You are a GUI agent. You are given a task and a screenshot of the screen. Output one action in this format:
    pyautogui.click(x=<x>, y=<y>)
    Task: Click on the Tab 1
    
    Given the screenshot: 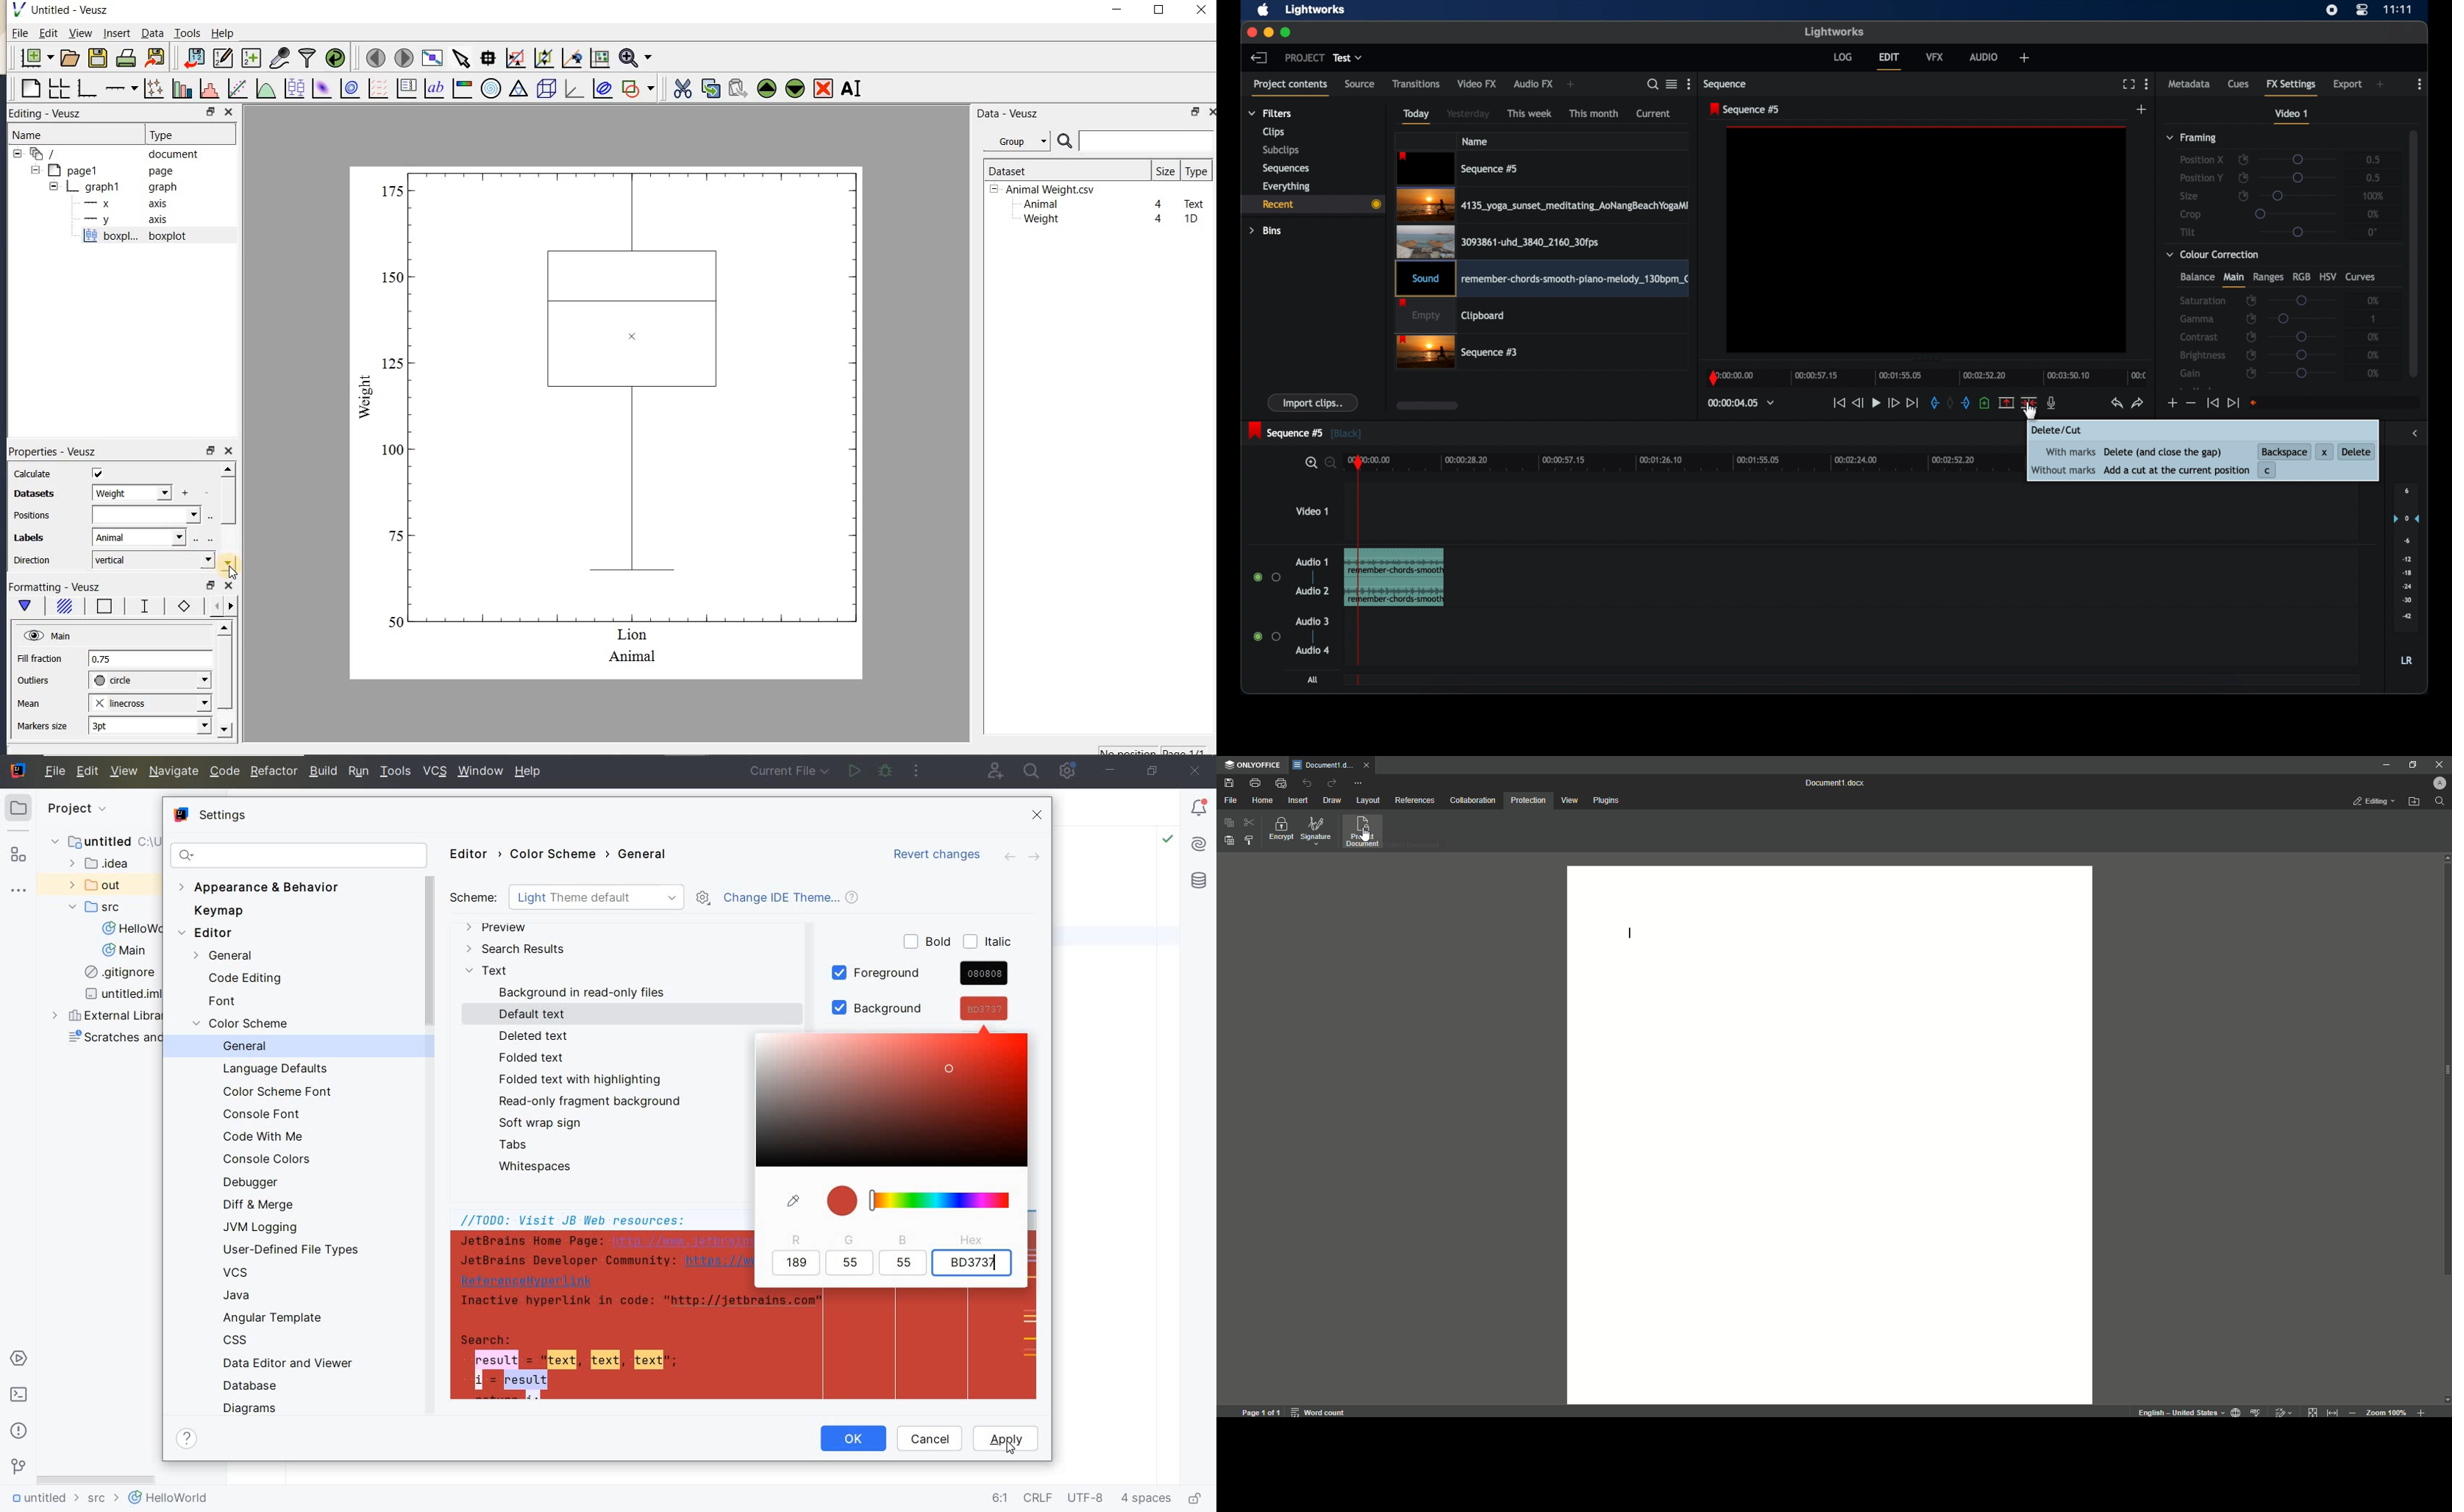 What is the action you would take?
    pyautogui.click(x=1324, y=766)
    